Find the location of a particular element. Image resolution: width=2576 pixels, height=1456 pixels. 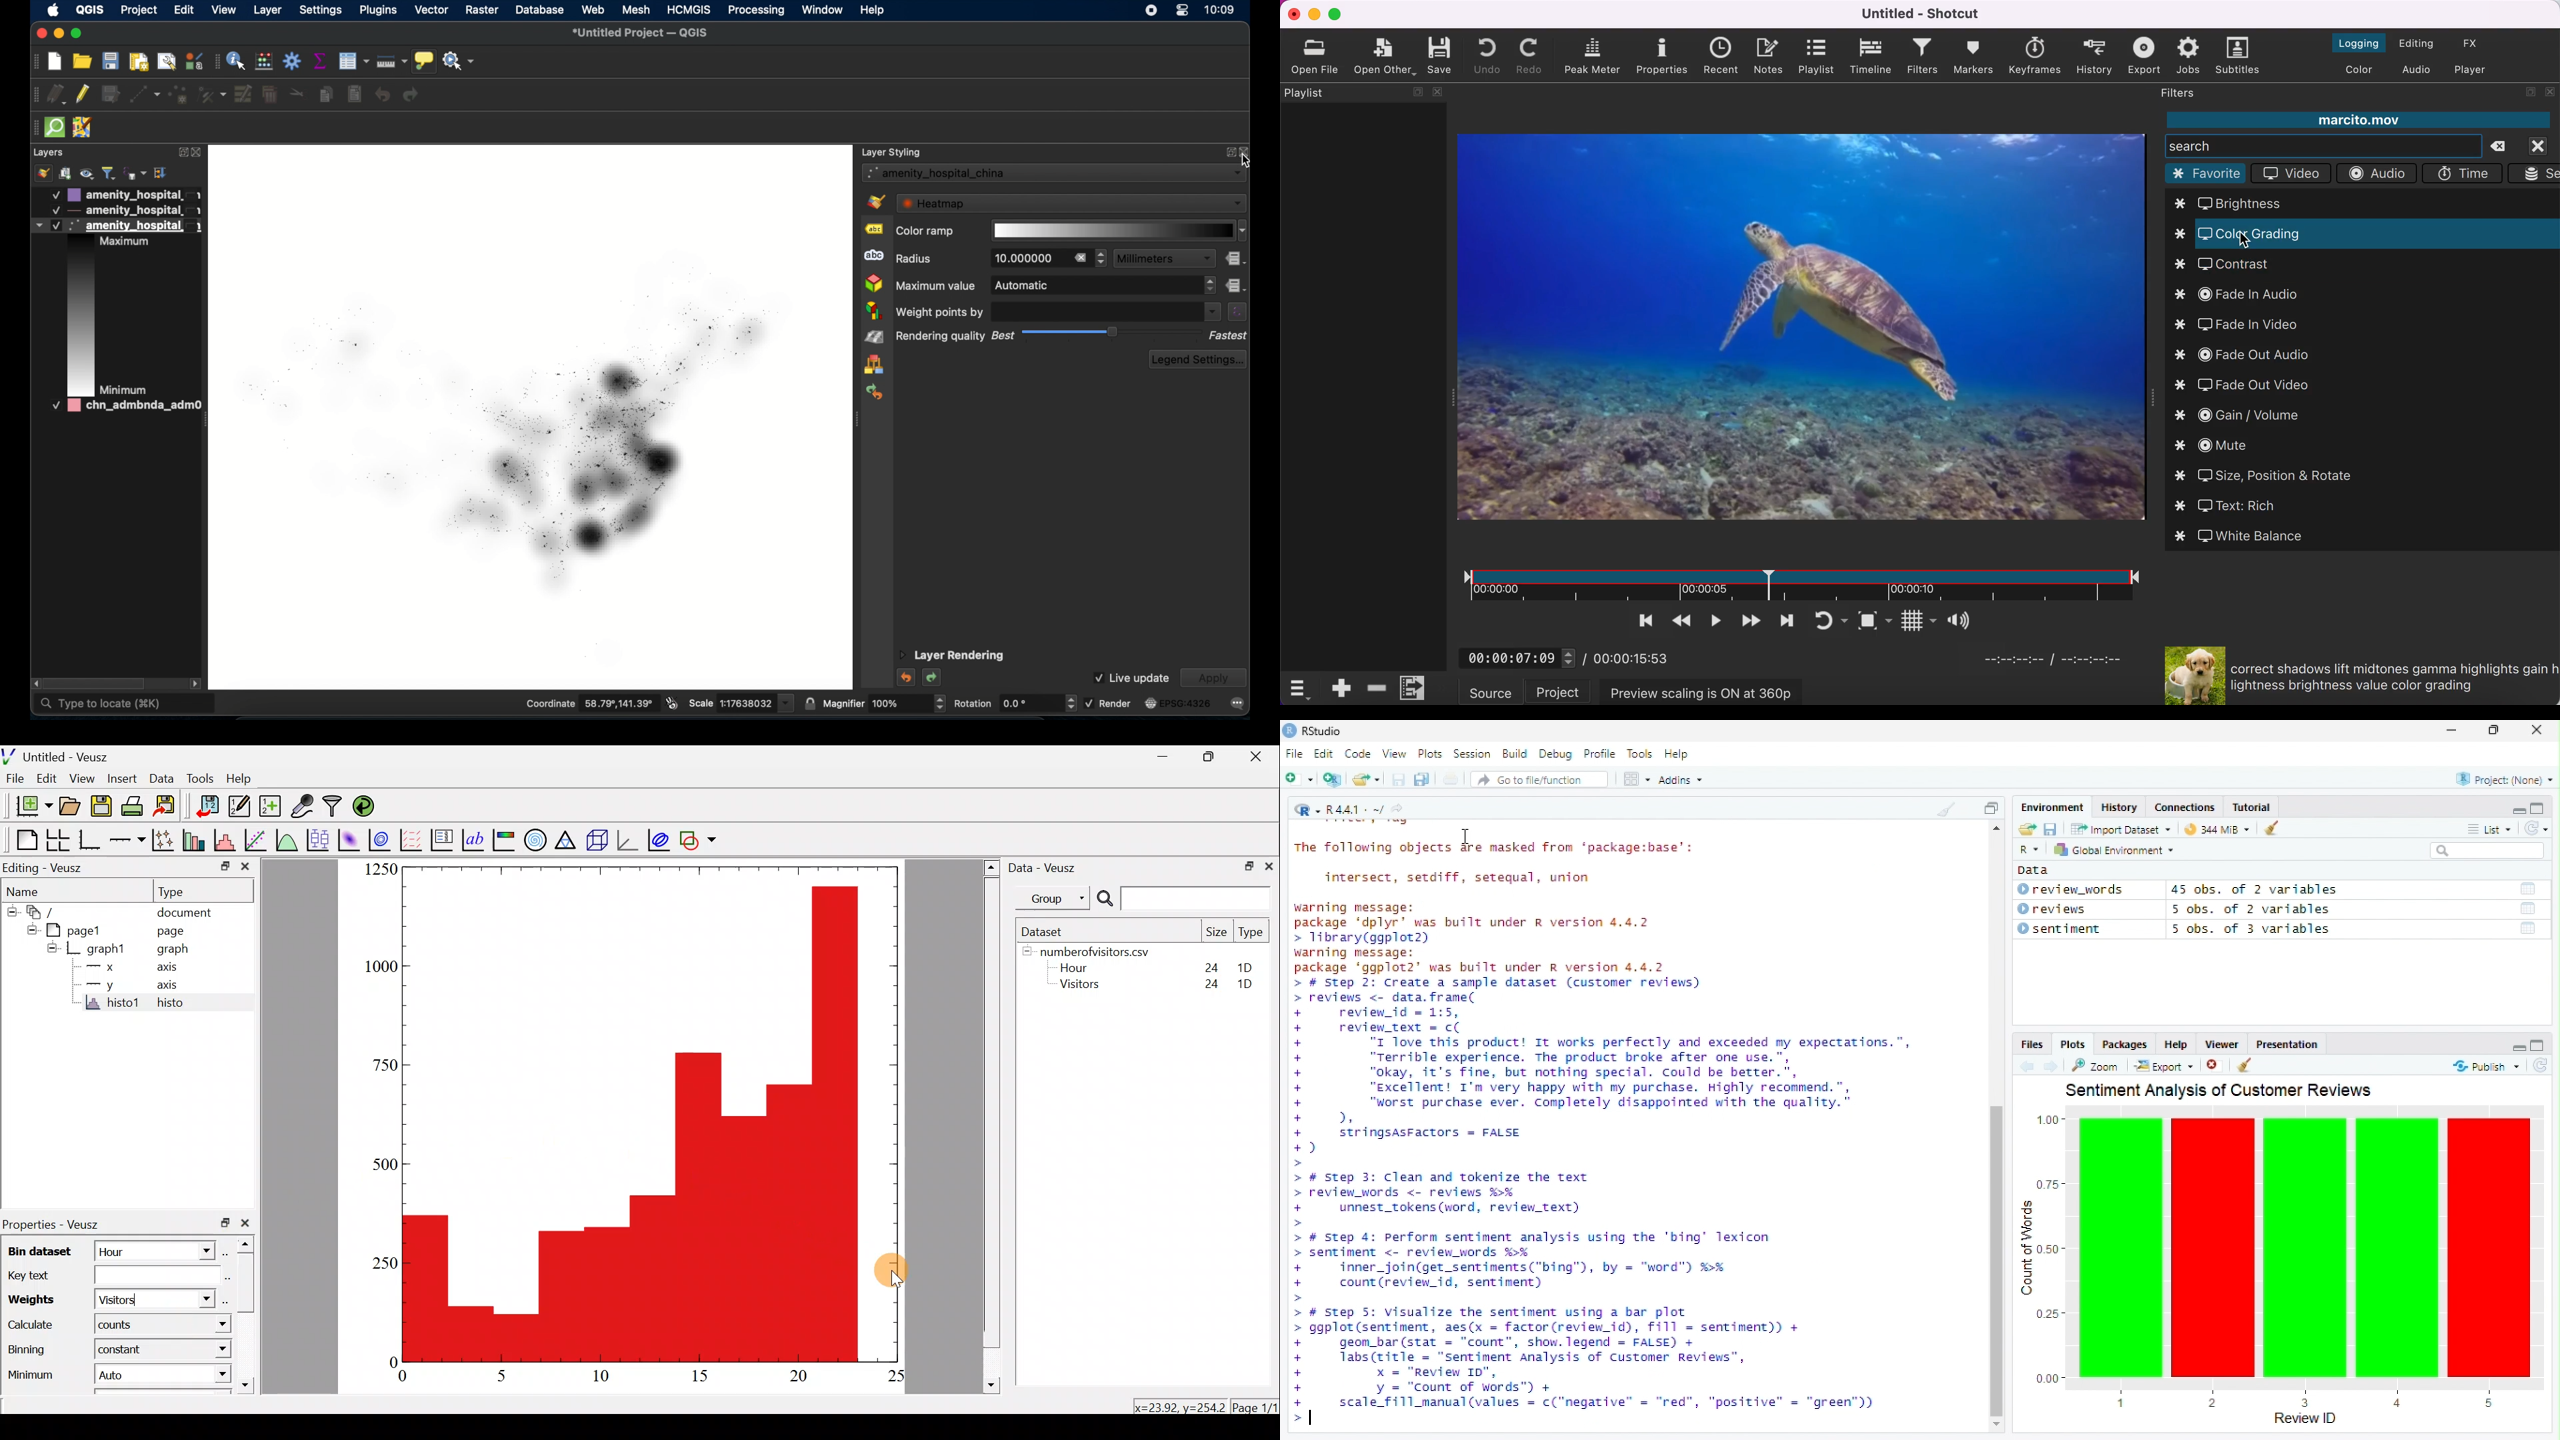

contrast is located at coordinates (2230, 266).